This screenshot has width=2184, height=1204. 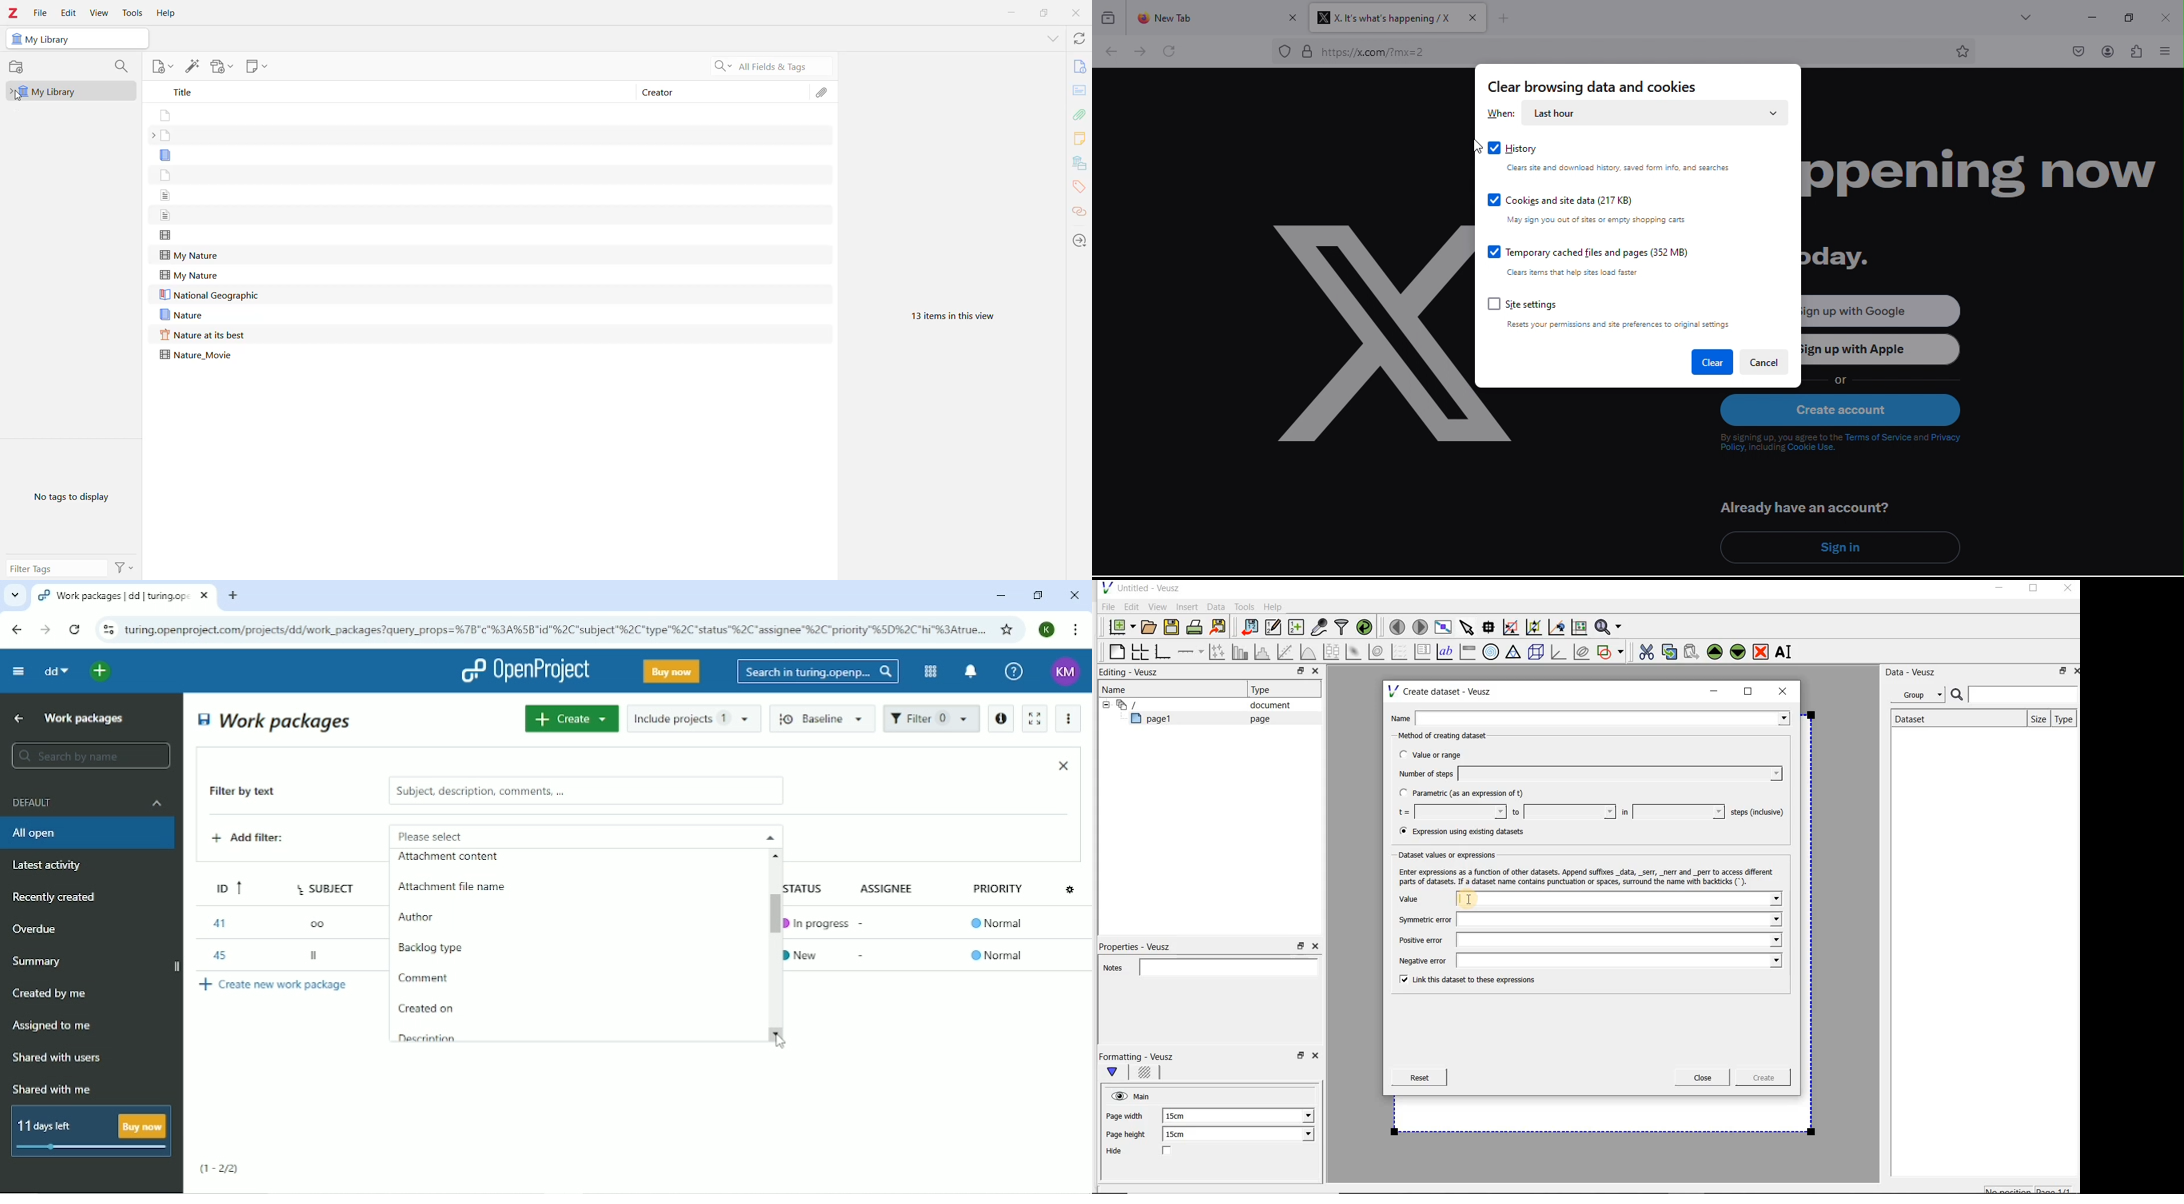 What do you see at coordinates (427, 1008) in the screenshot?
I see `Created on` at bounding box center [427, 1008].